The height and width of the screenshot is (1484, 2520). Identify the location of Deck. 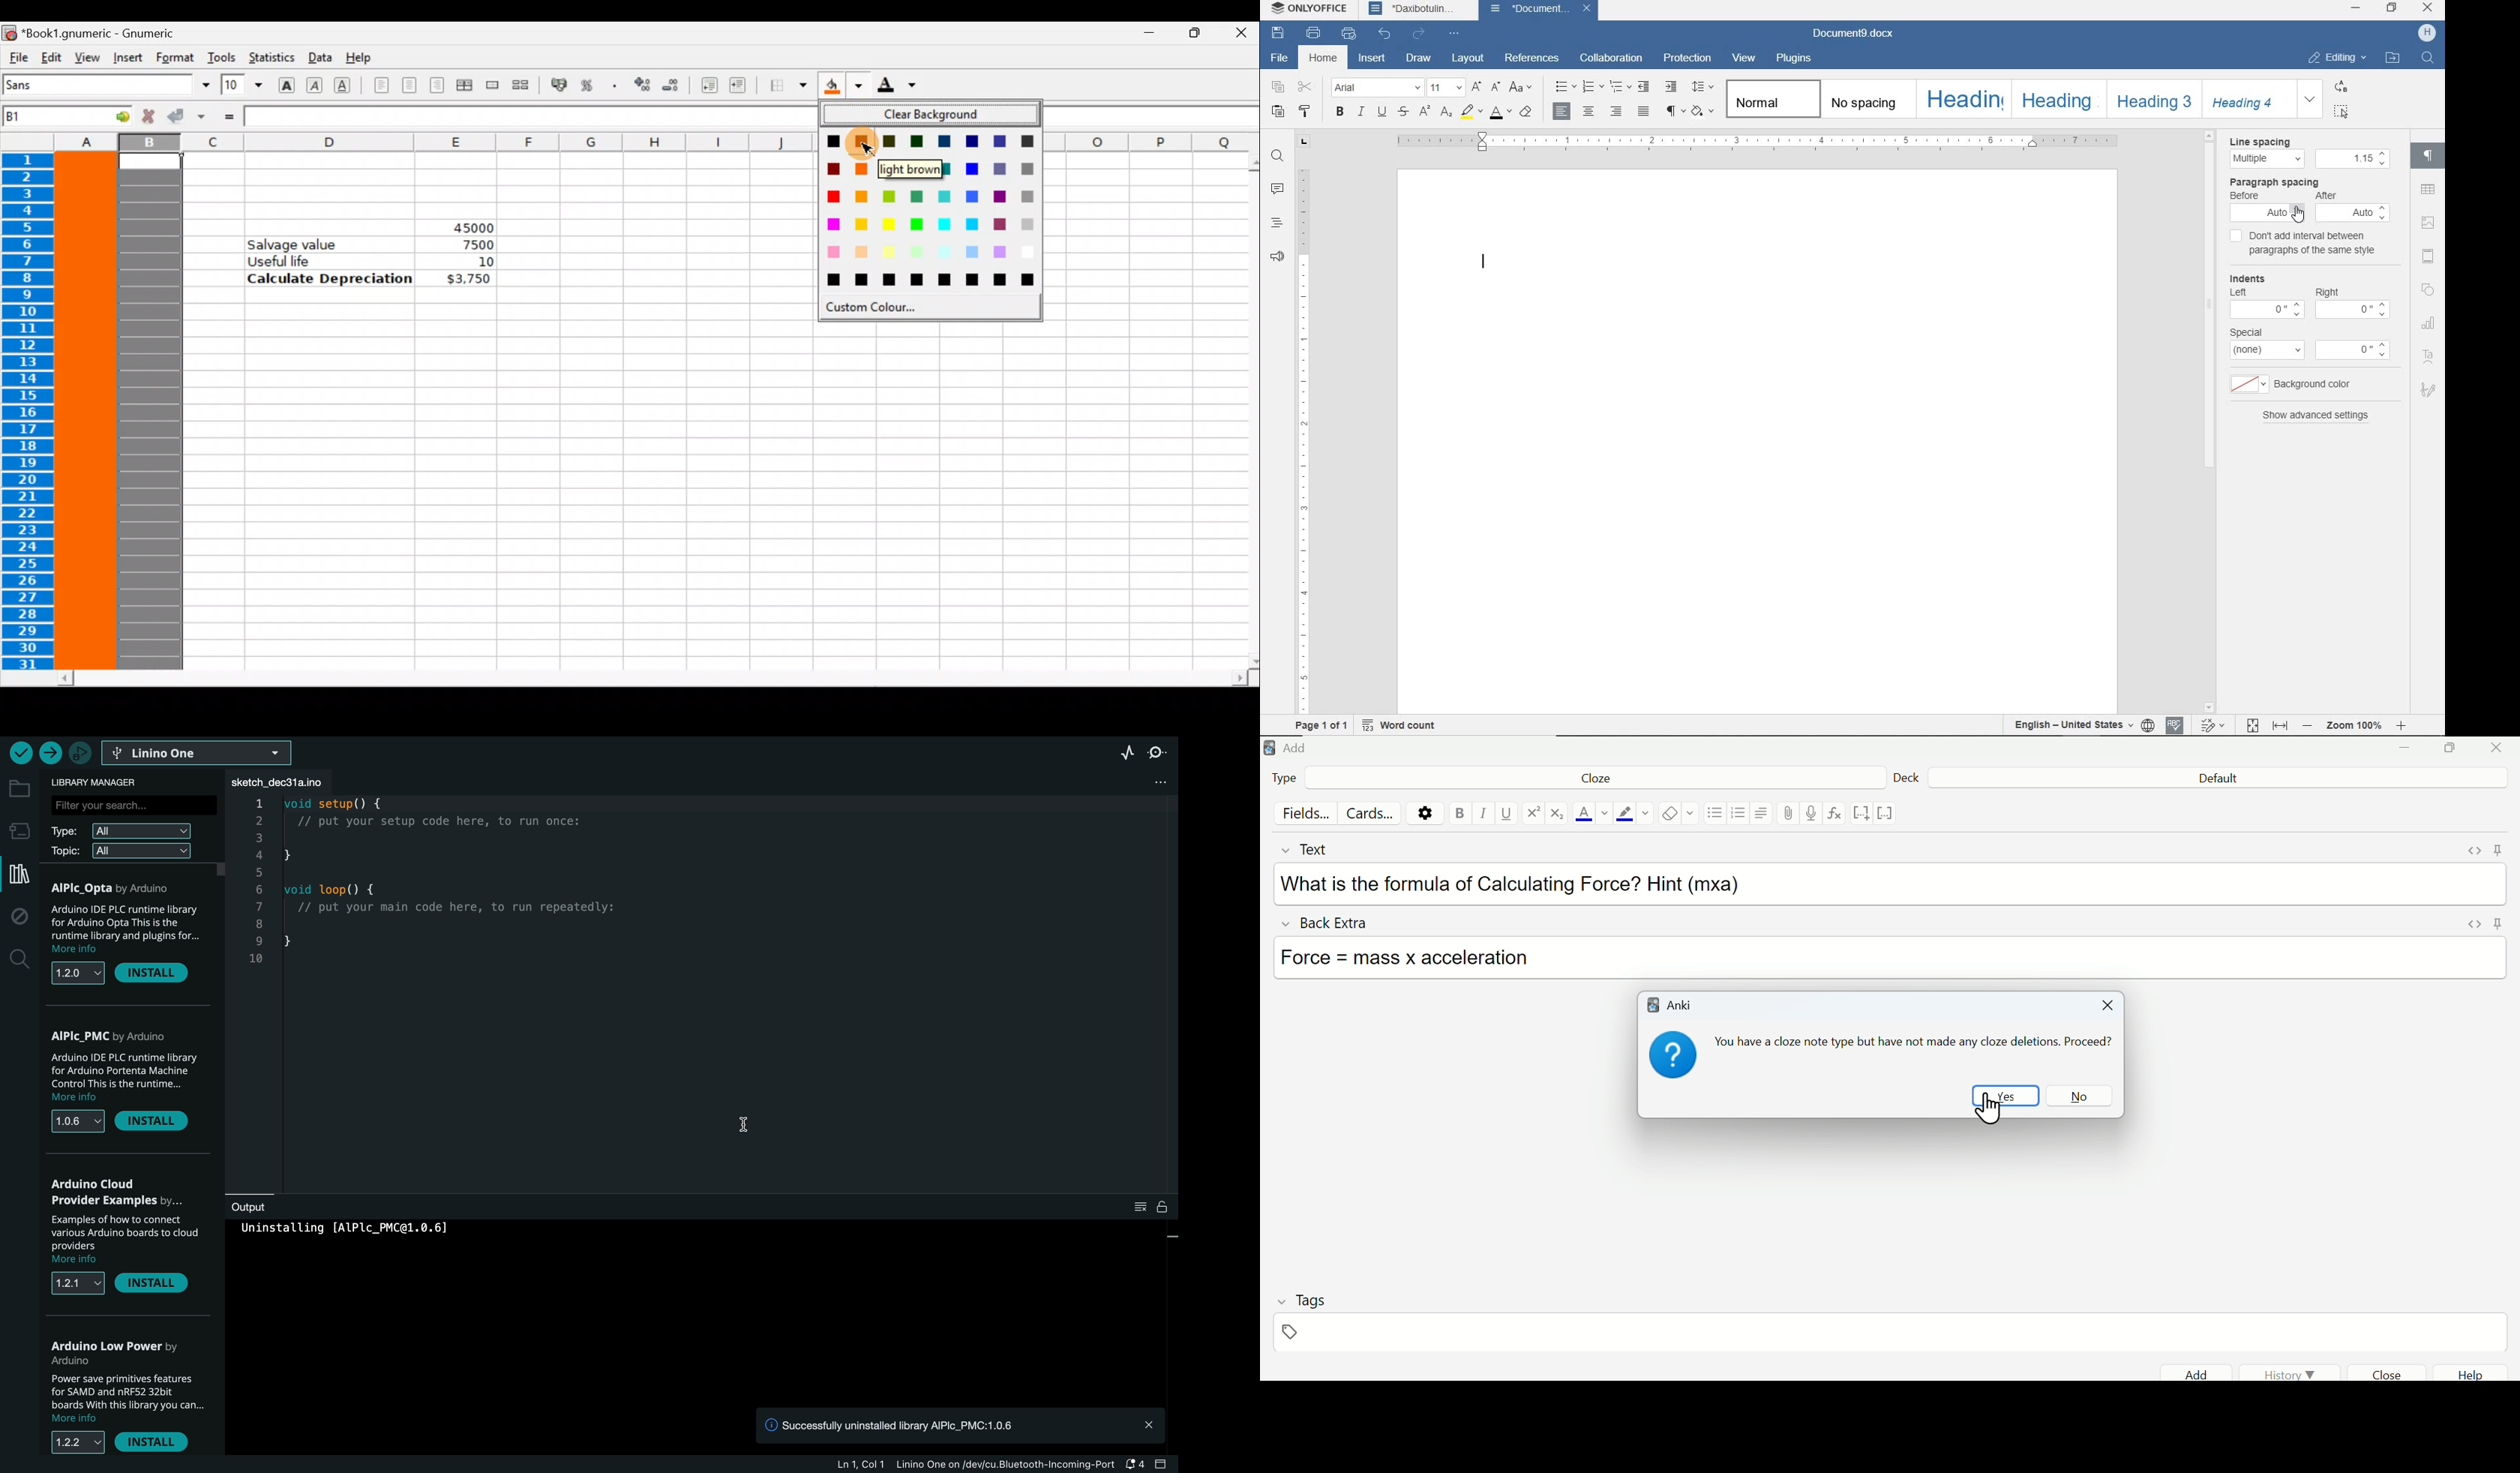
(1906, 775).